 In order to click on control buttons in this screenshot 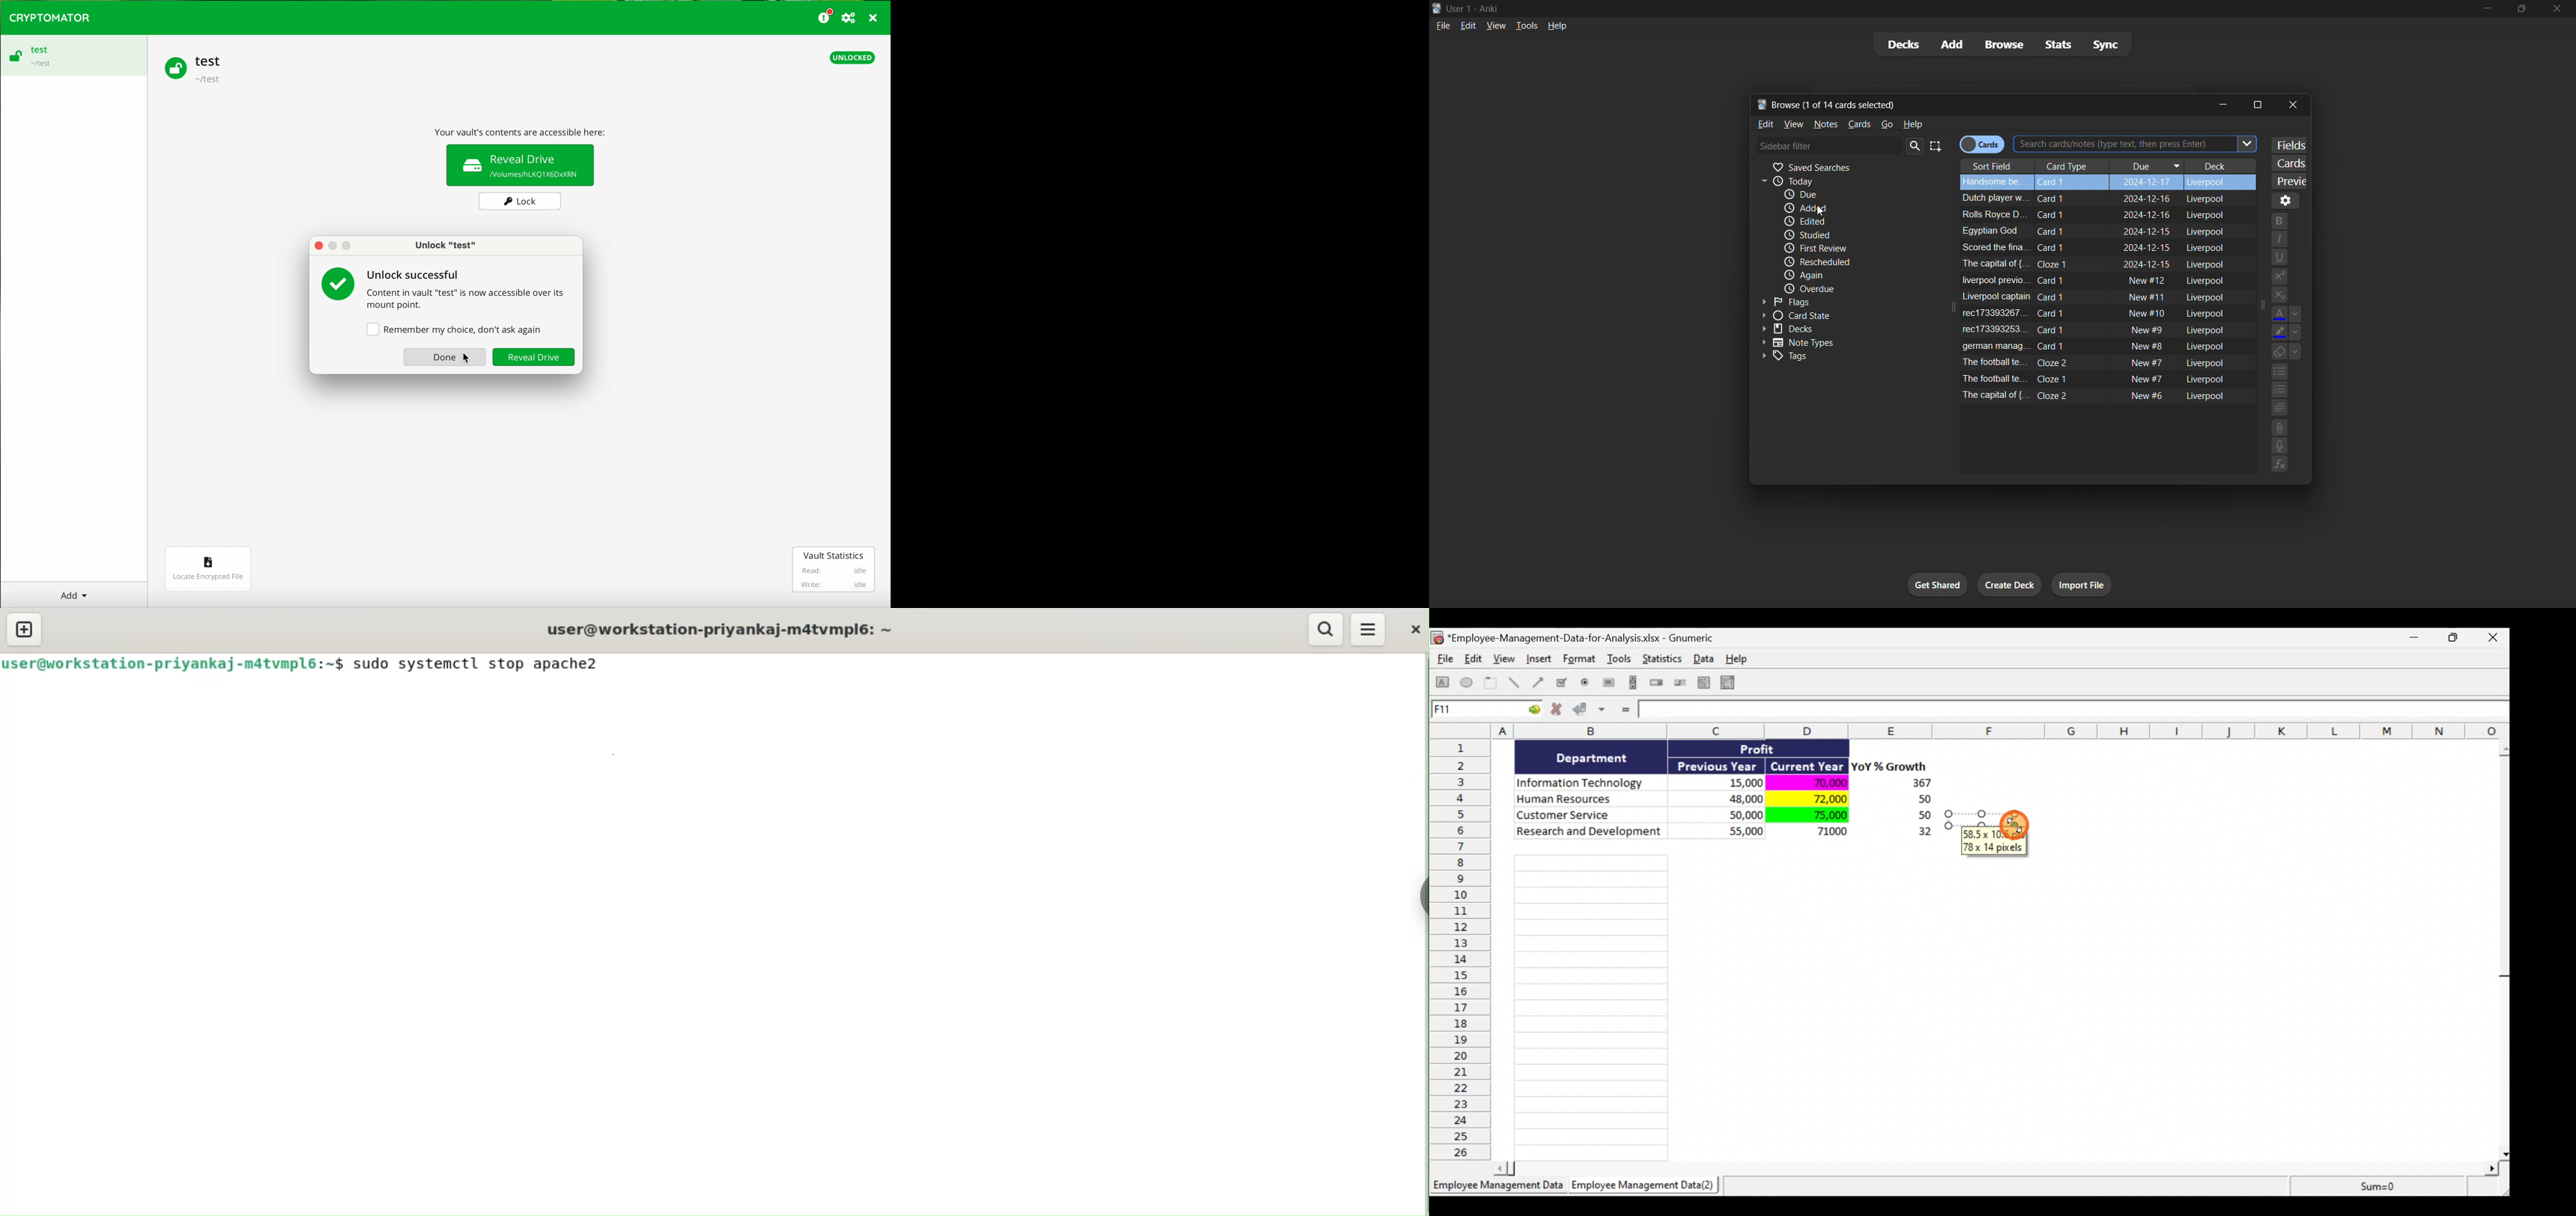, I will do `click(336, 246)`.